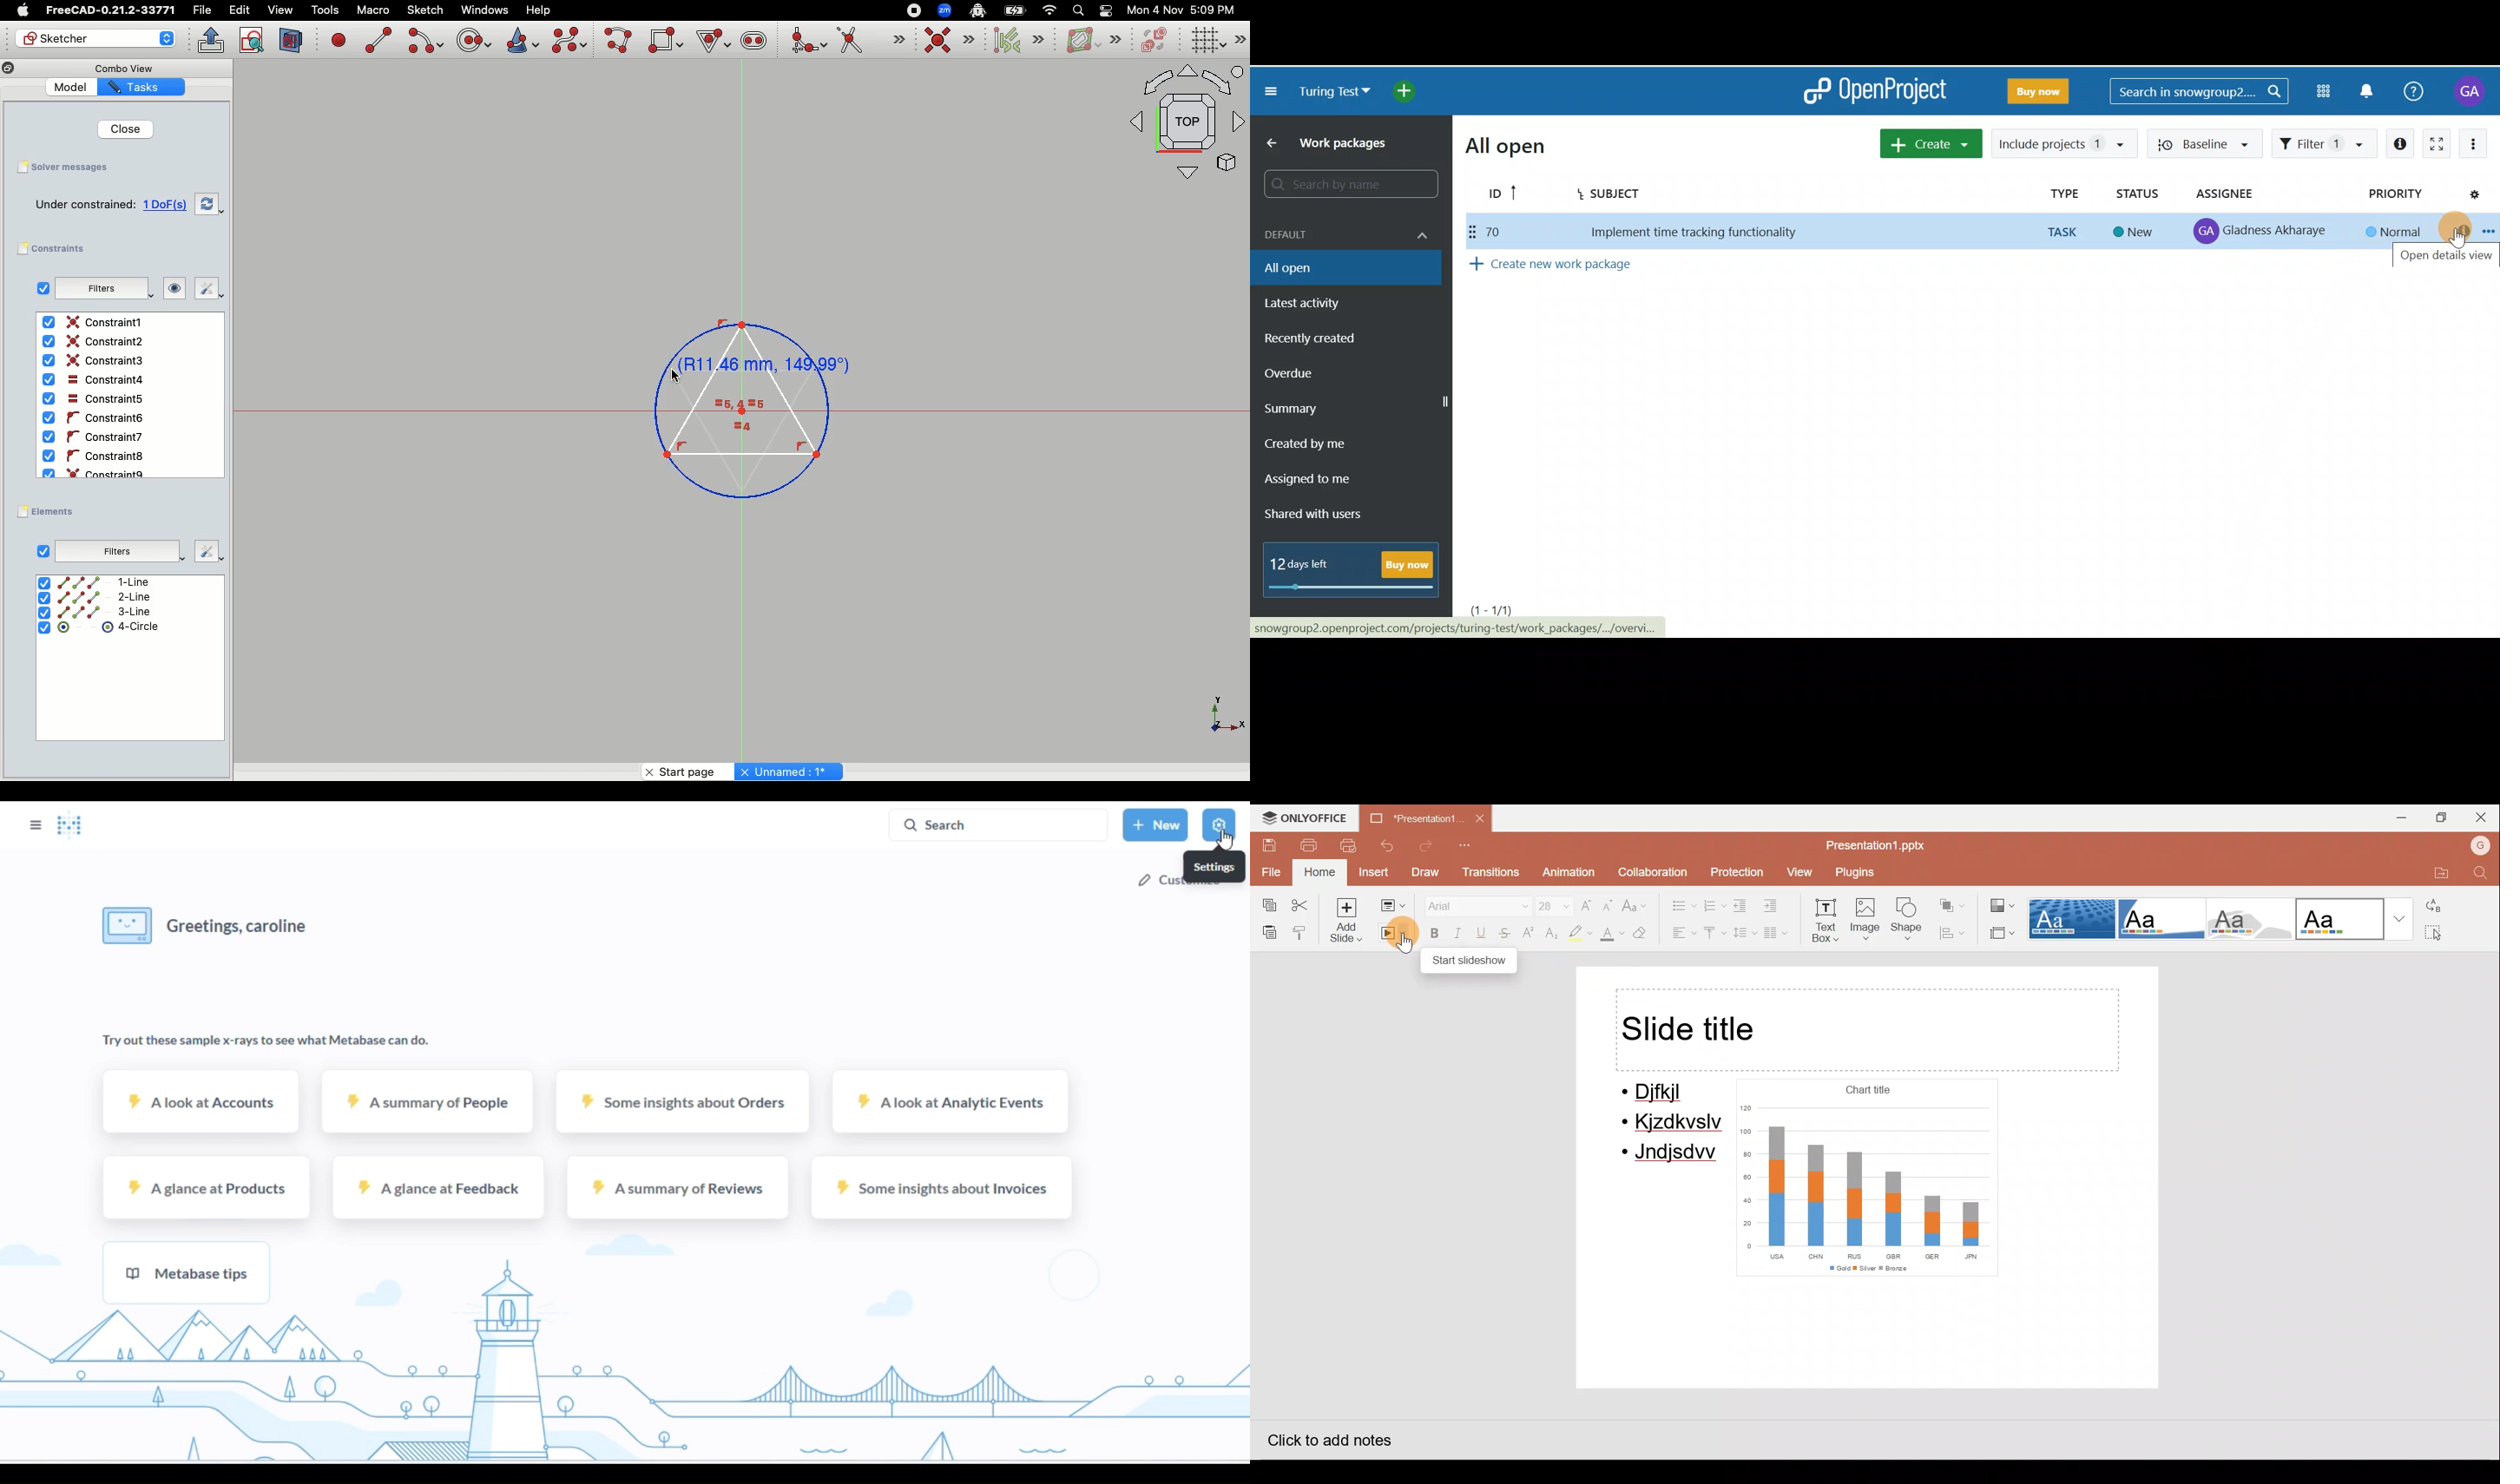  I want to click on Search, so click(1077, 10).